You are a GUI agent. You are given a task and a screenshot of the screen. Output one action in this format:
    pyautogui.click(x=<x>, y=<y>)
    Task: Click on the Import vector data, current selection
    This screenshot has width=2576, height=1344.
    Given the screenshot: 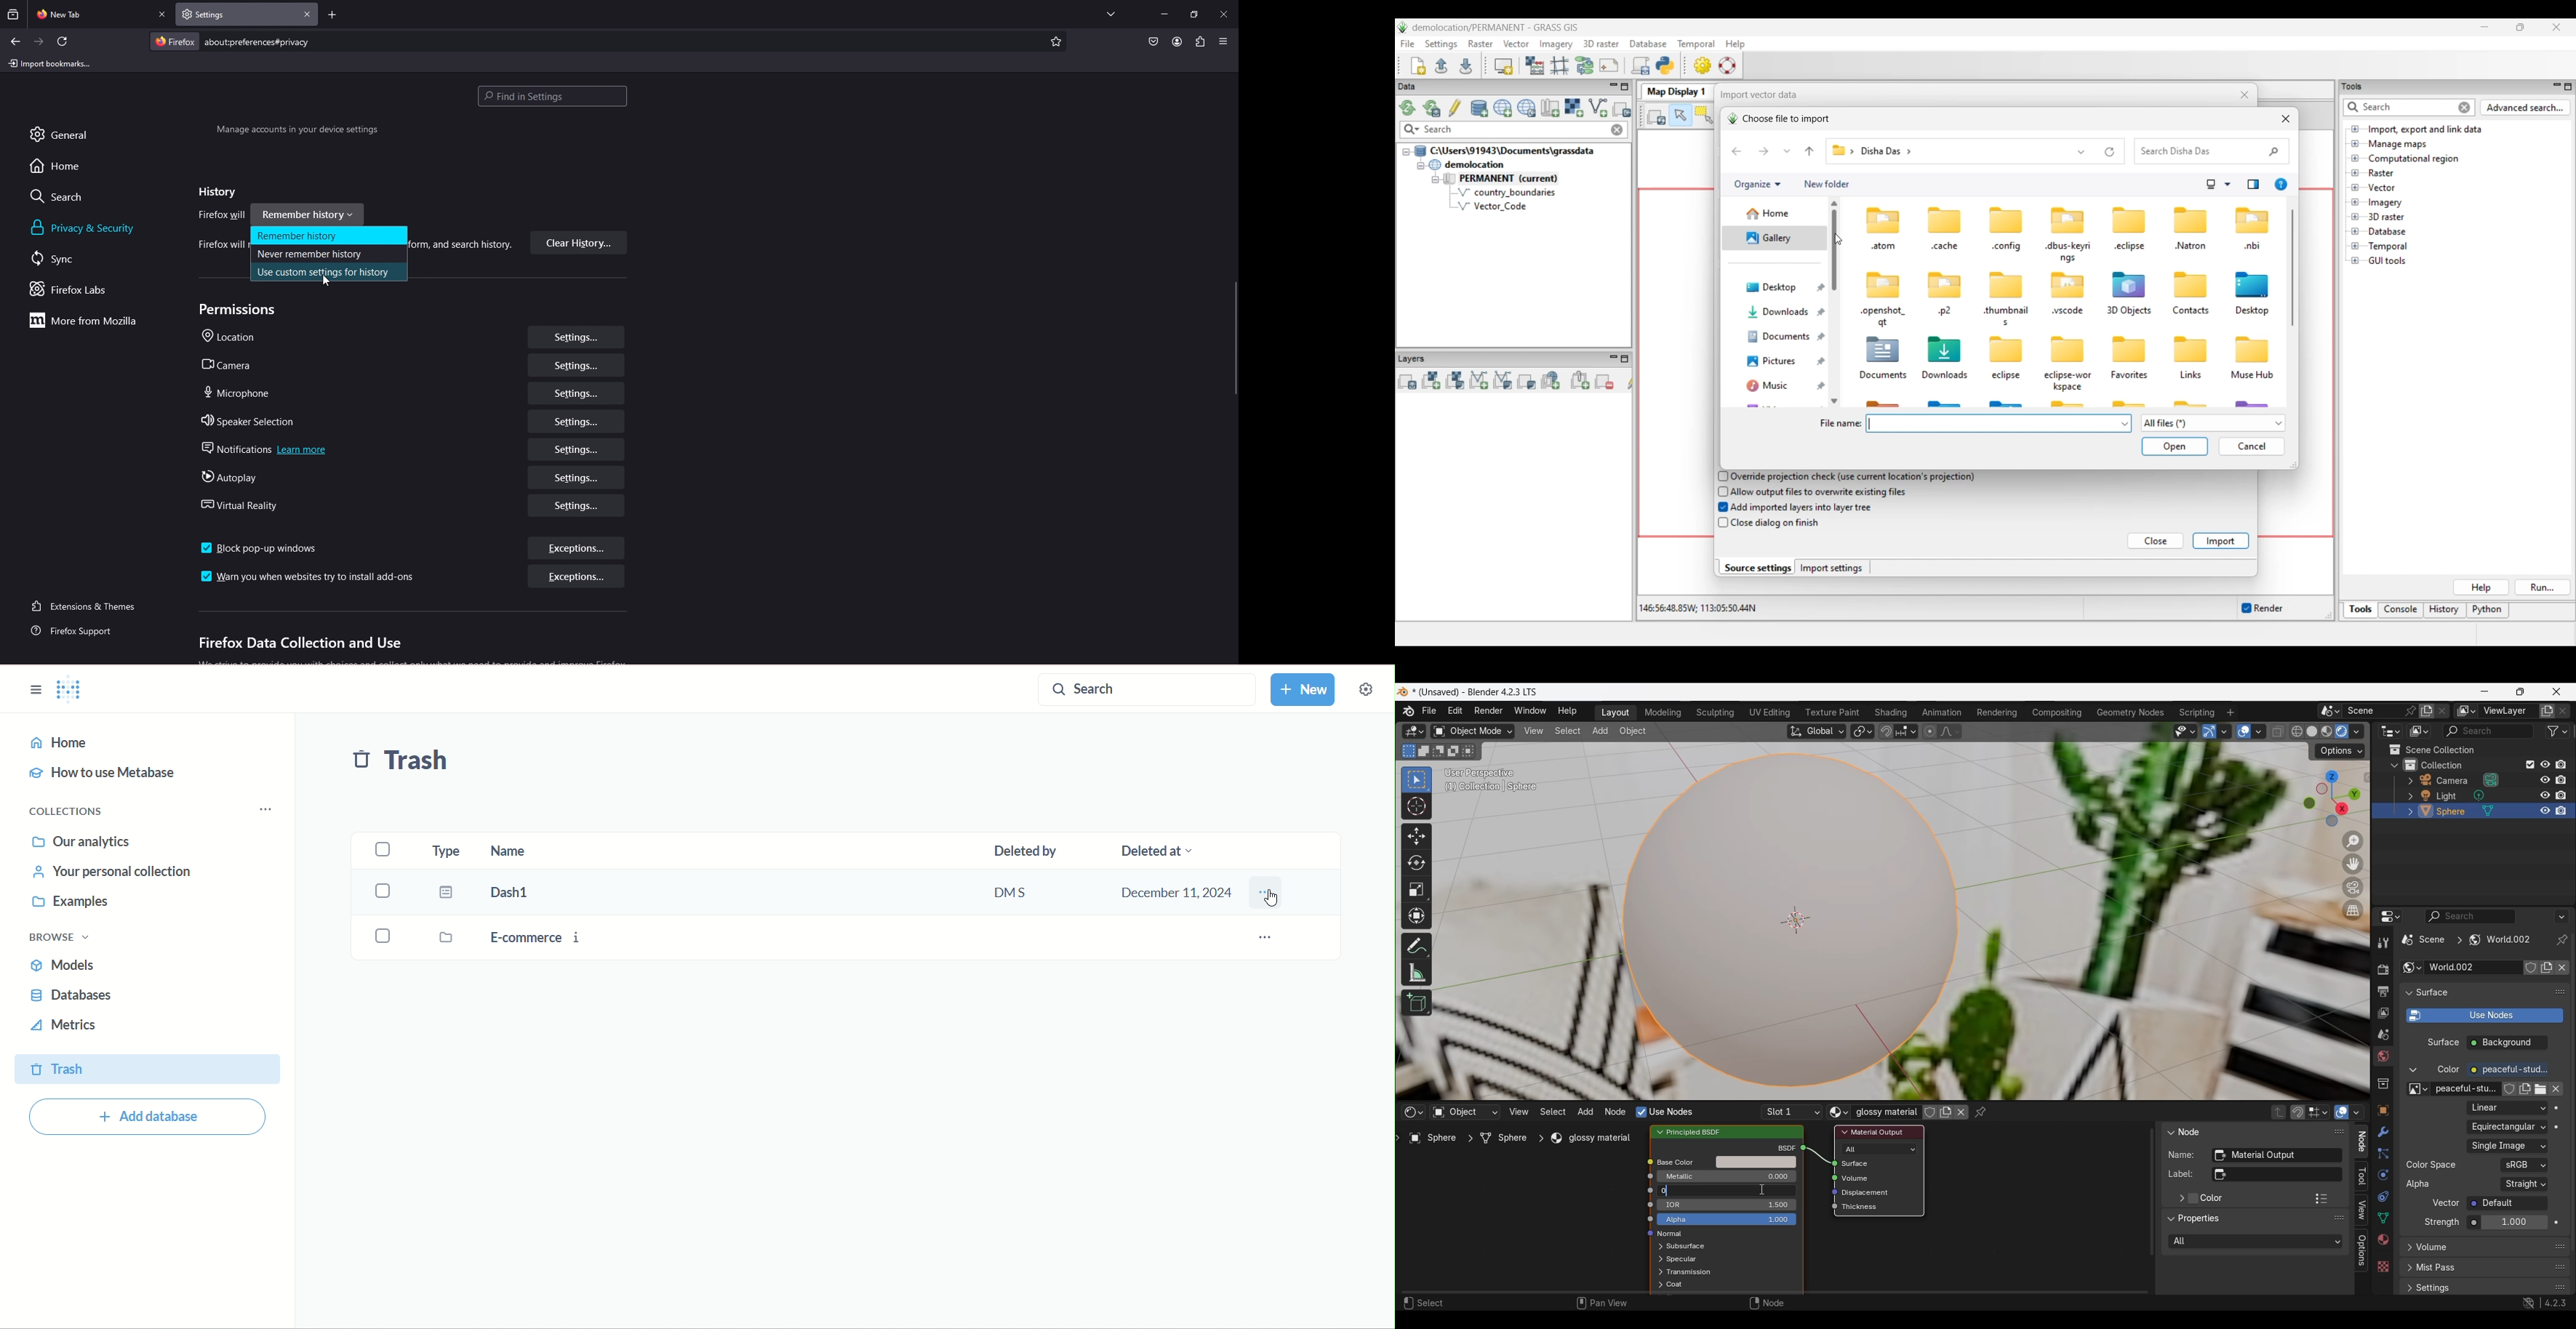 What is the action you would take?
    pyautogui.click(x=1598, y=108)
    